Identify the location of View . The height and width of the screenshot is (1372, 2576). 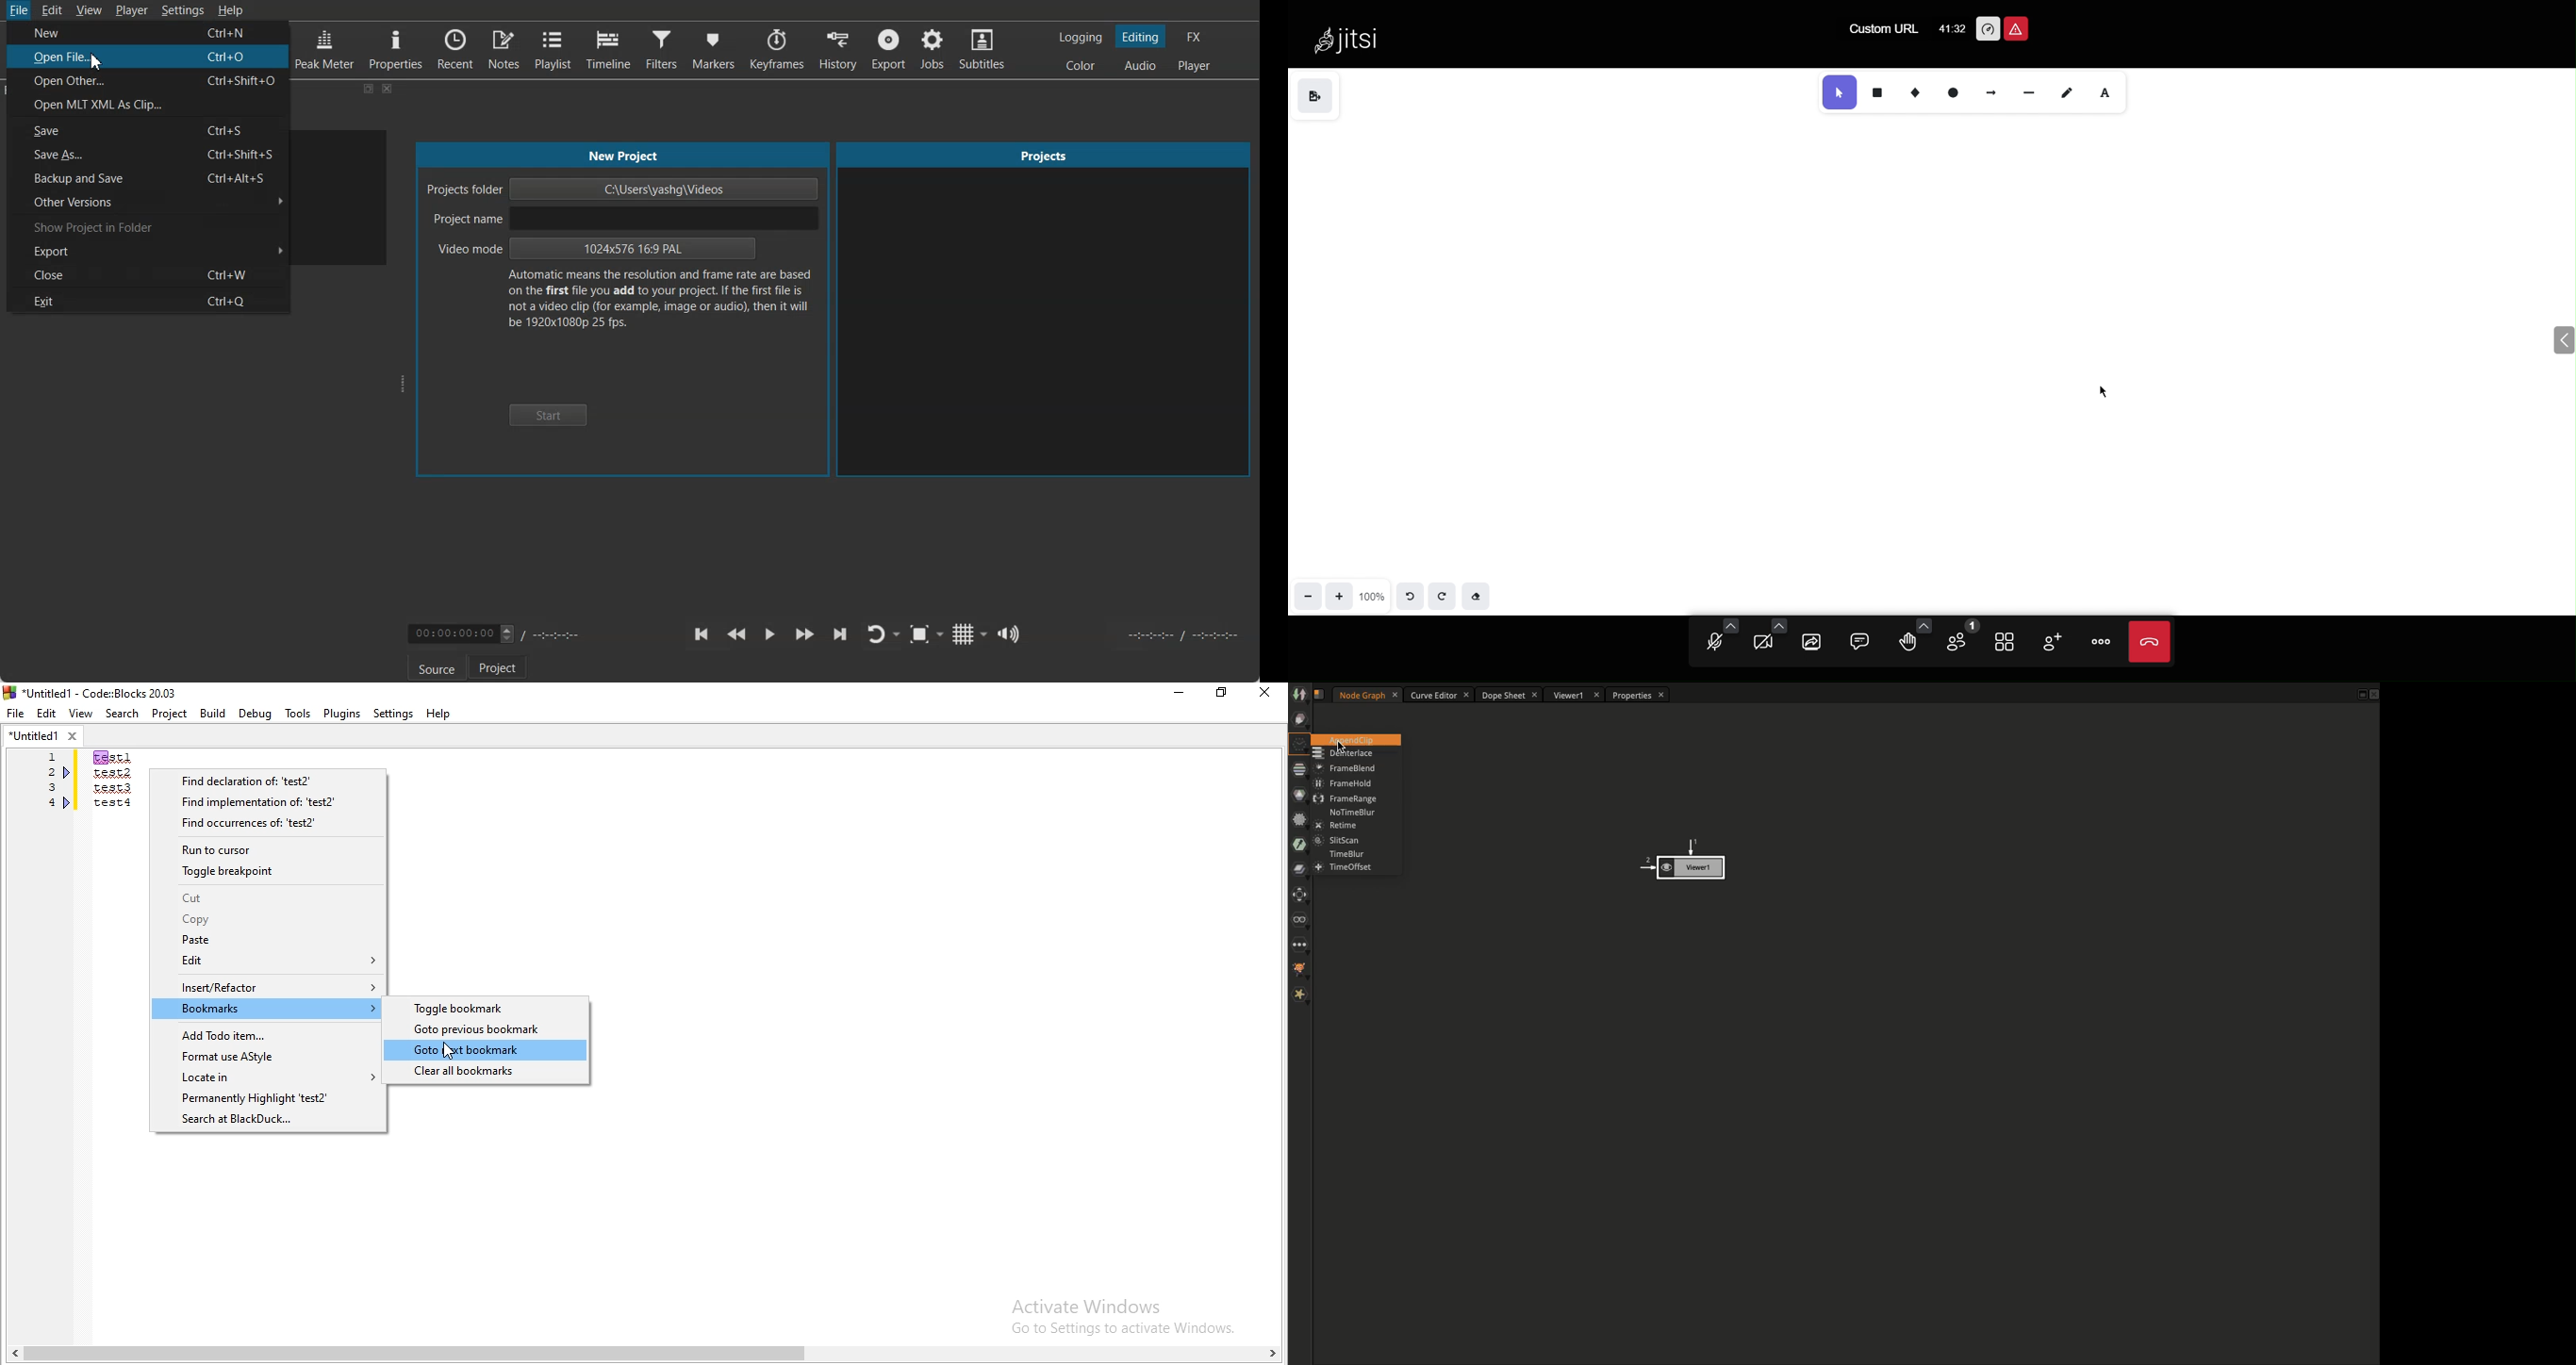
(80, 711).